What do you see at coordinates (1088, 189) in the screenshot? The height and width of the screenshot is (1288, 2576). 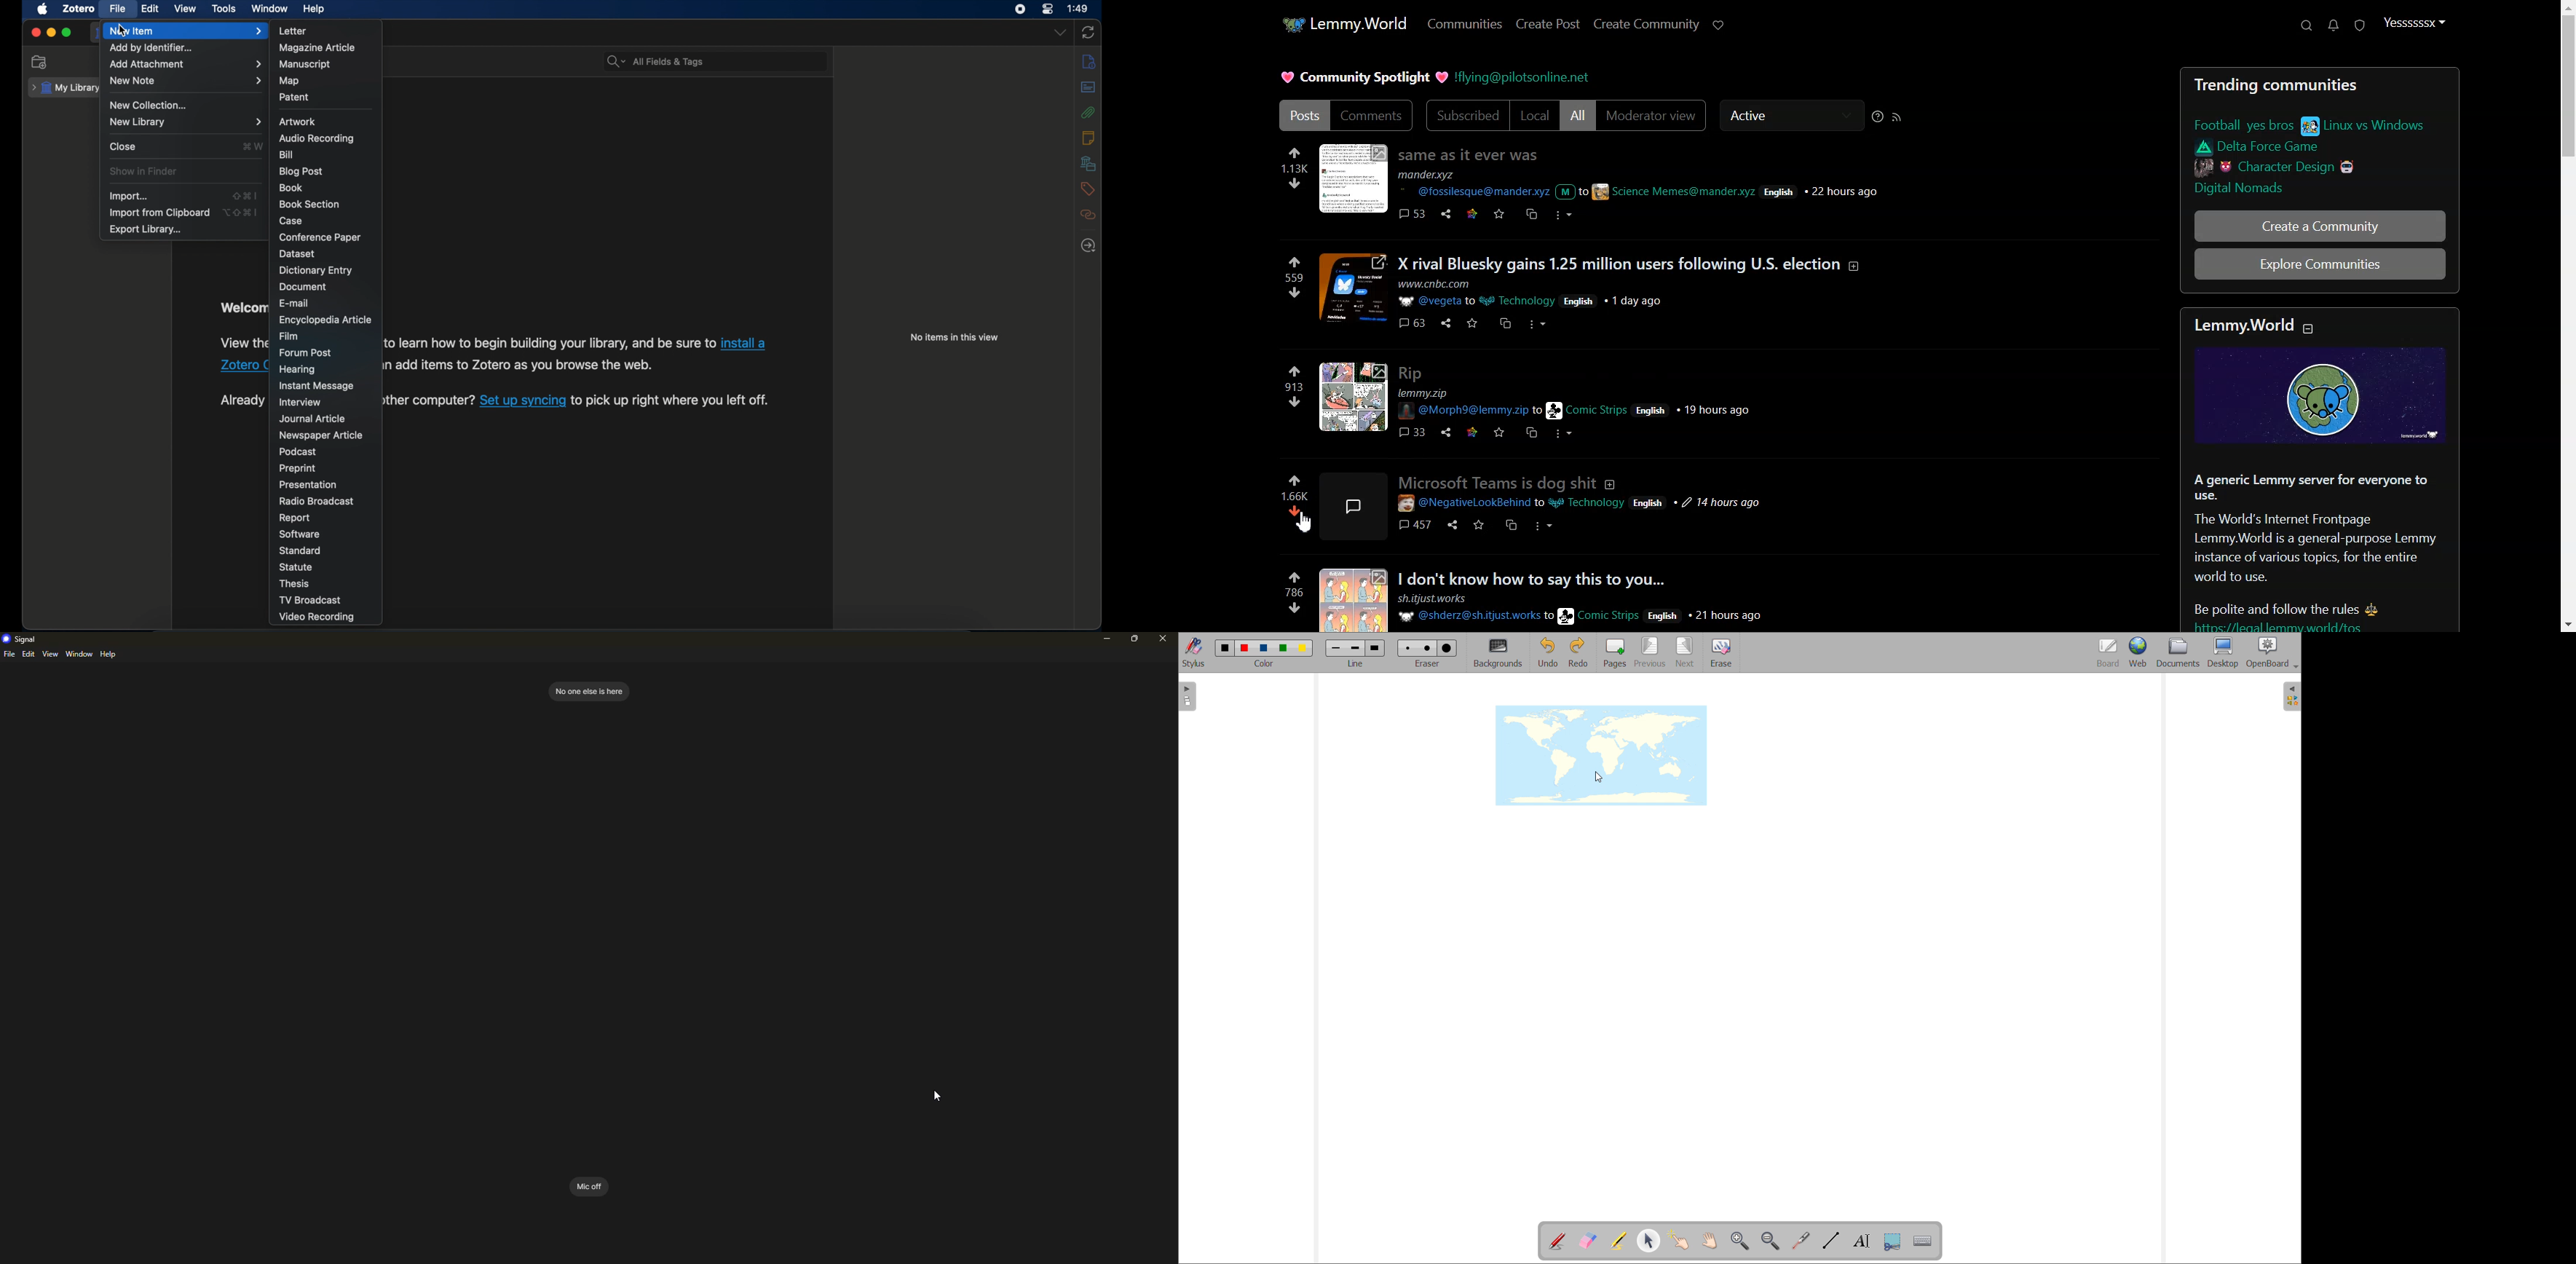 I see `tags` at bounding box center [1088, 189].